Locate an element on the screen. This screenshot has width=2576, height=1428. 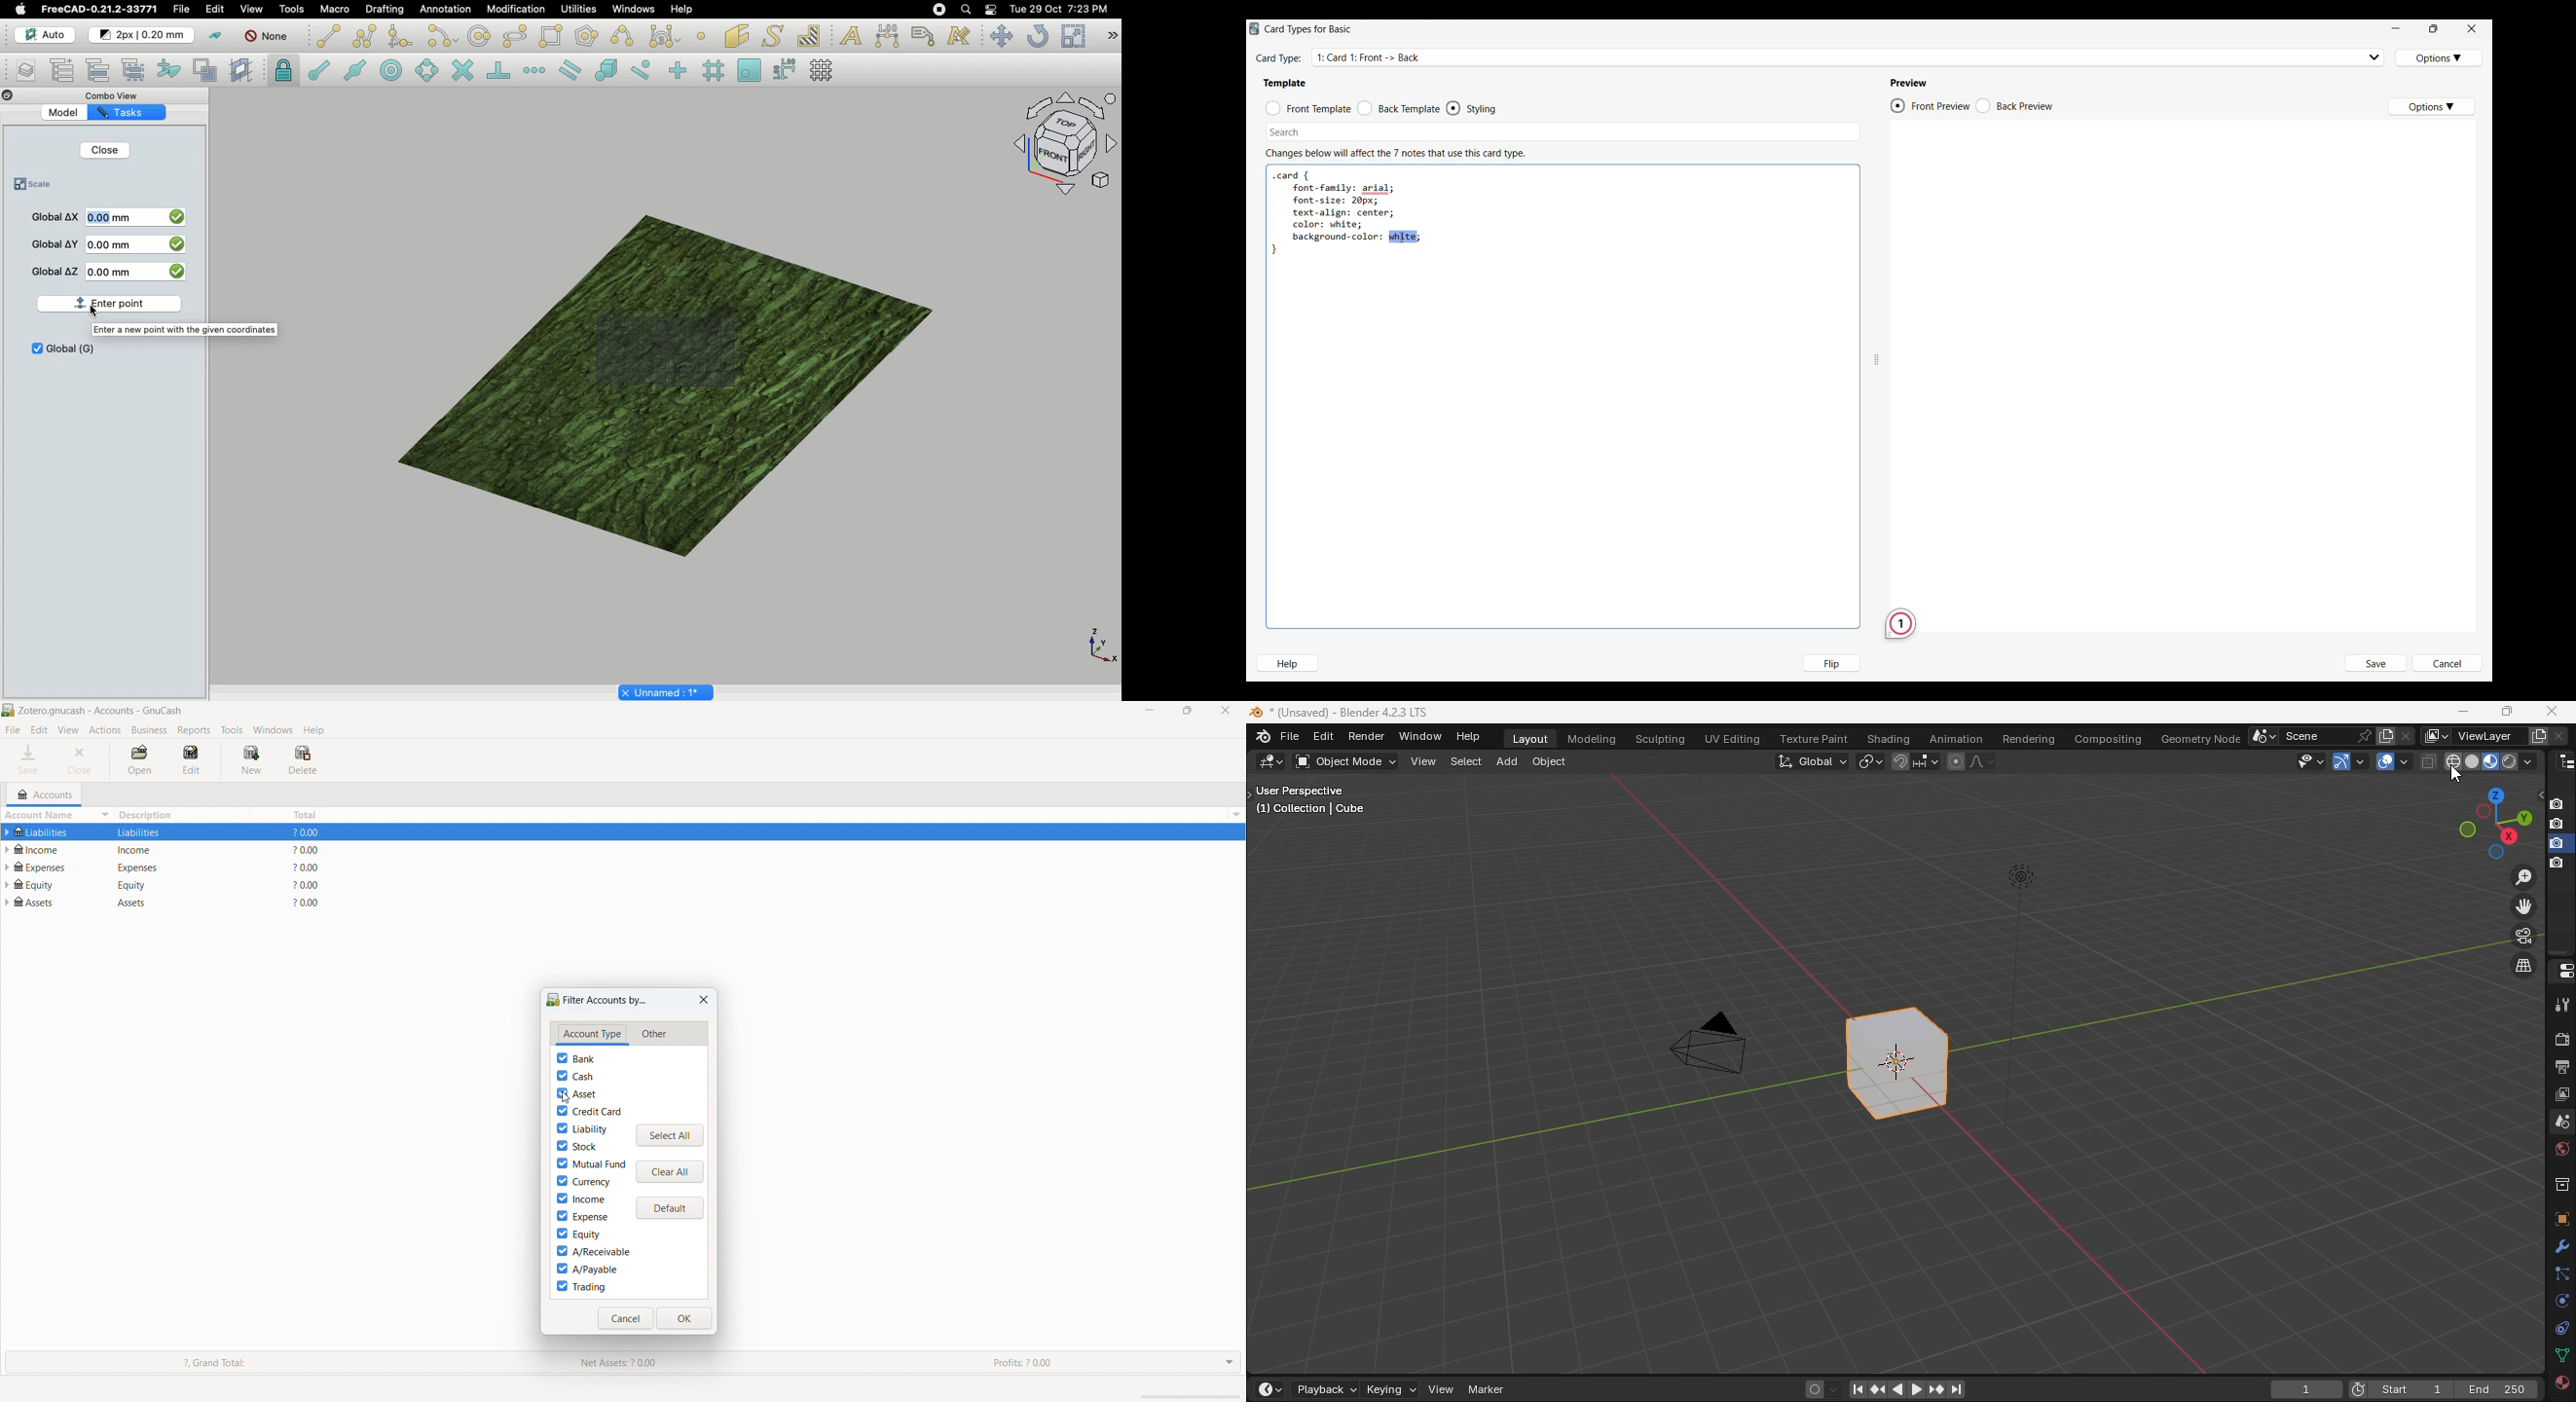
Styling selected is located at coordinates (1454, 108).